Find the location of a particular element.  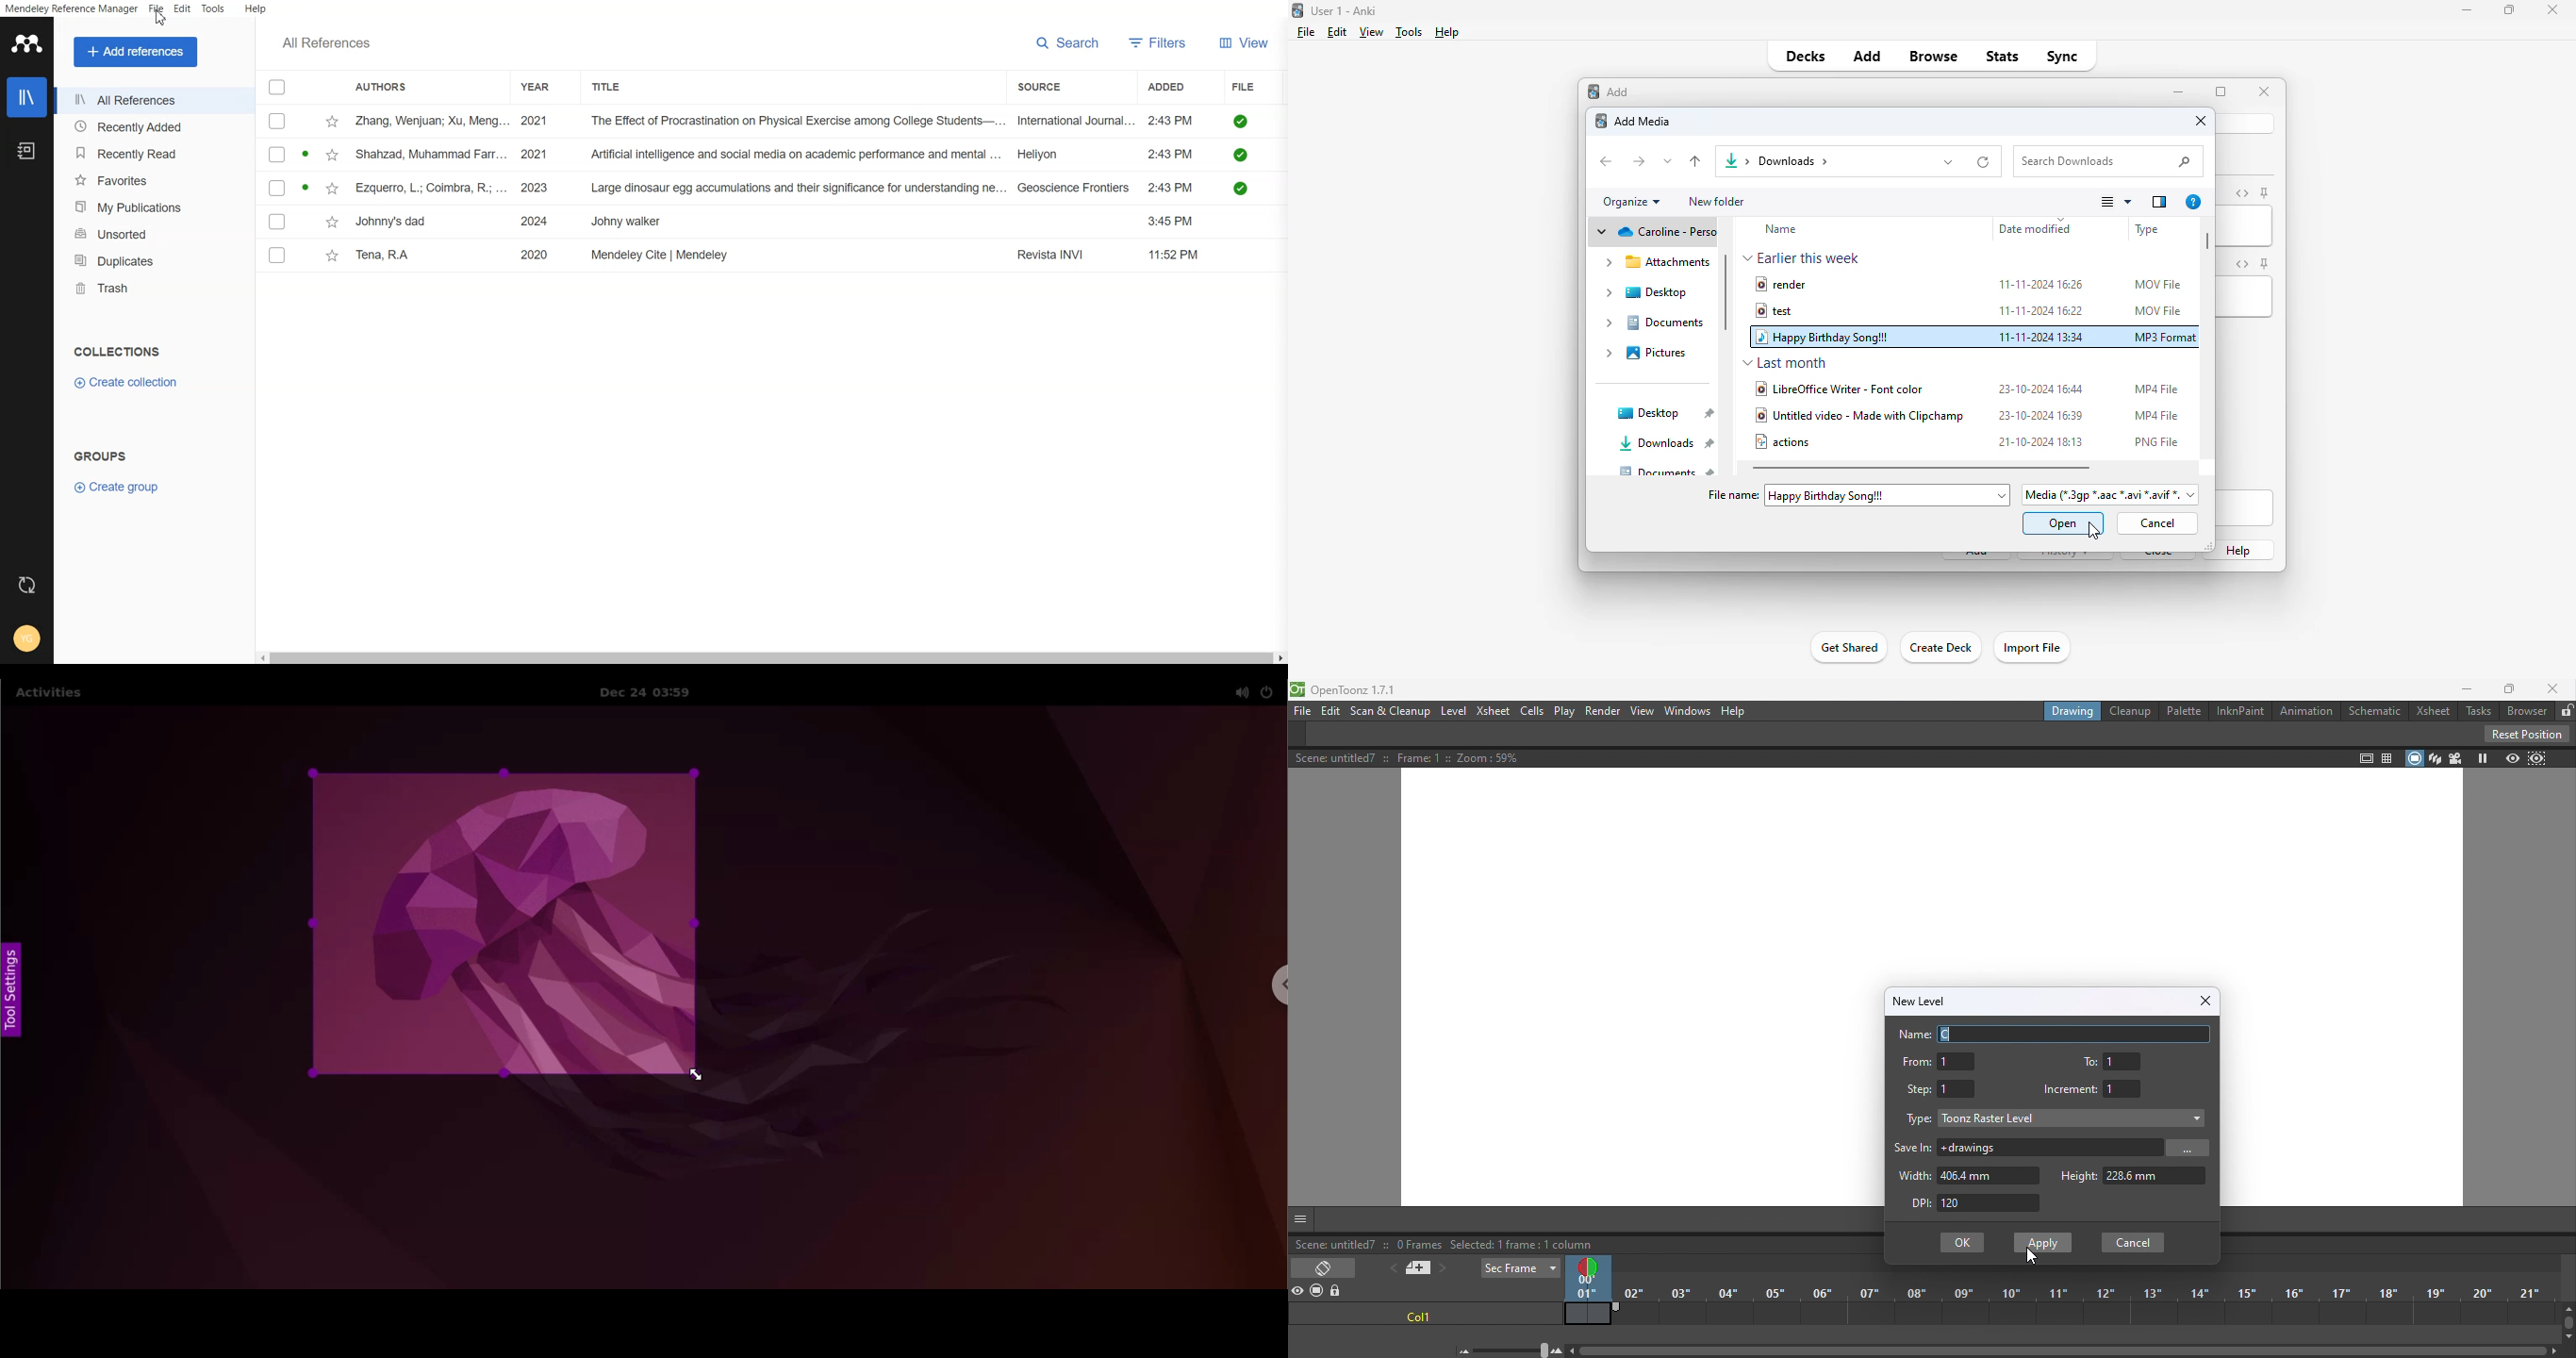

MOV file is located at coordinates (2158, 285).